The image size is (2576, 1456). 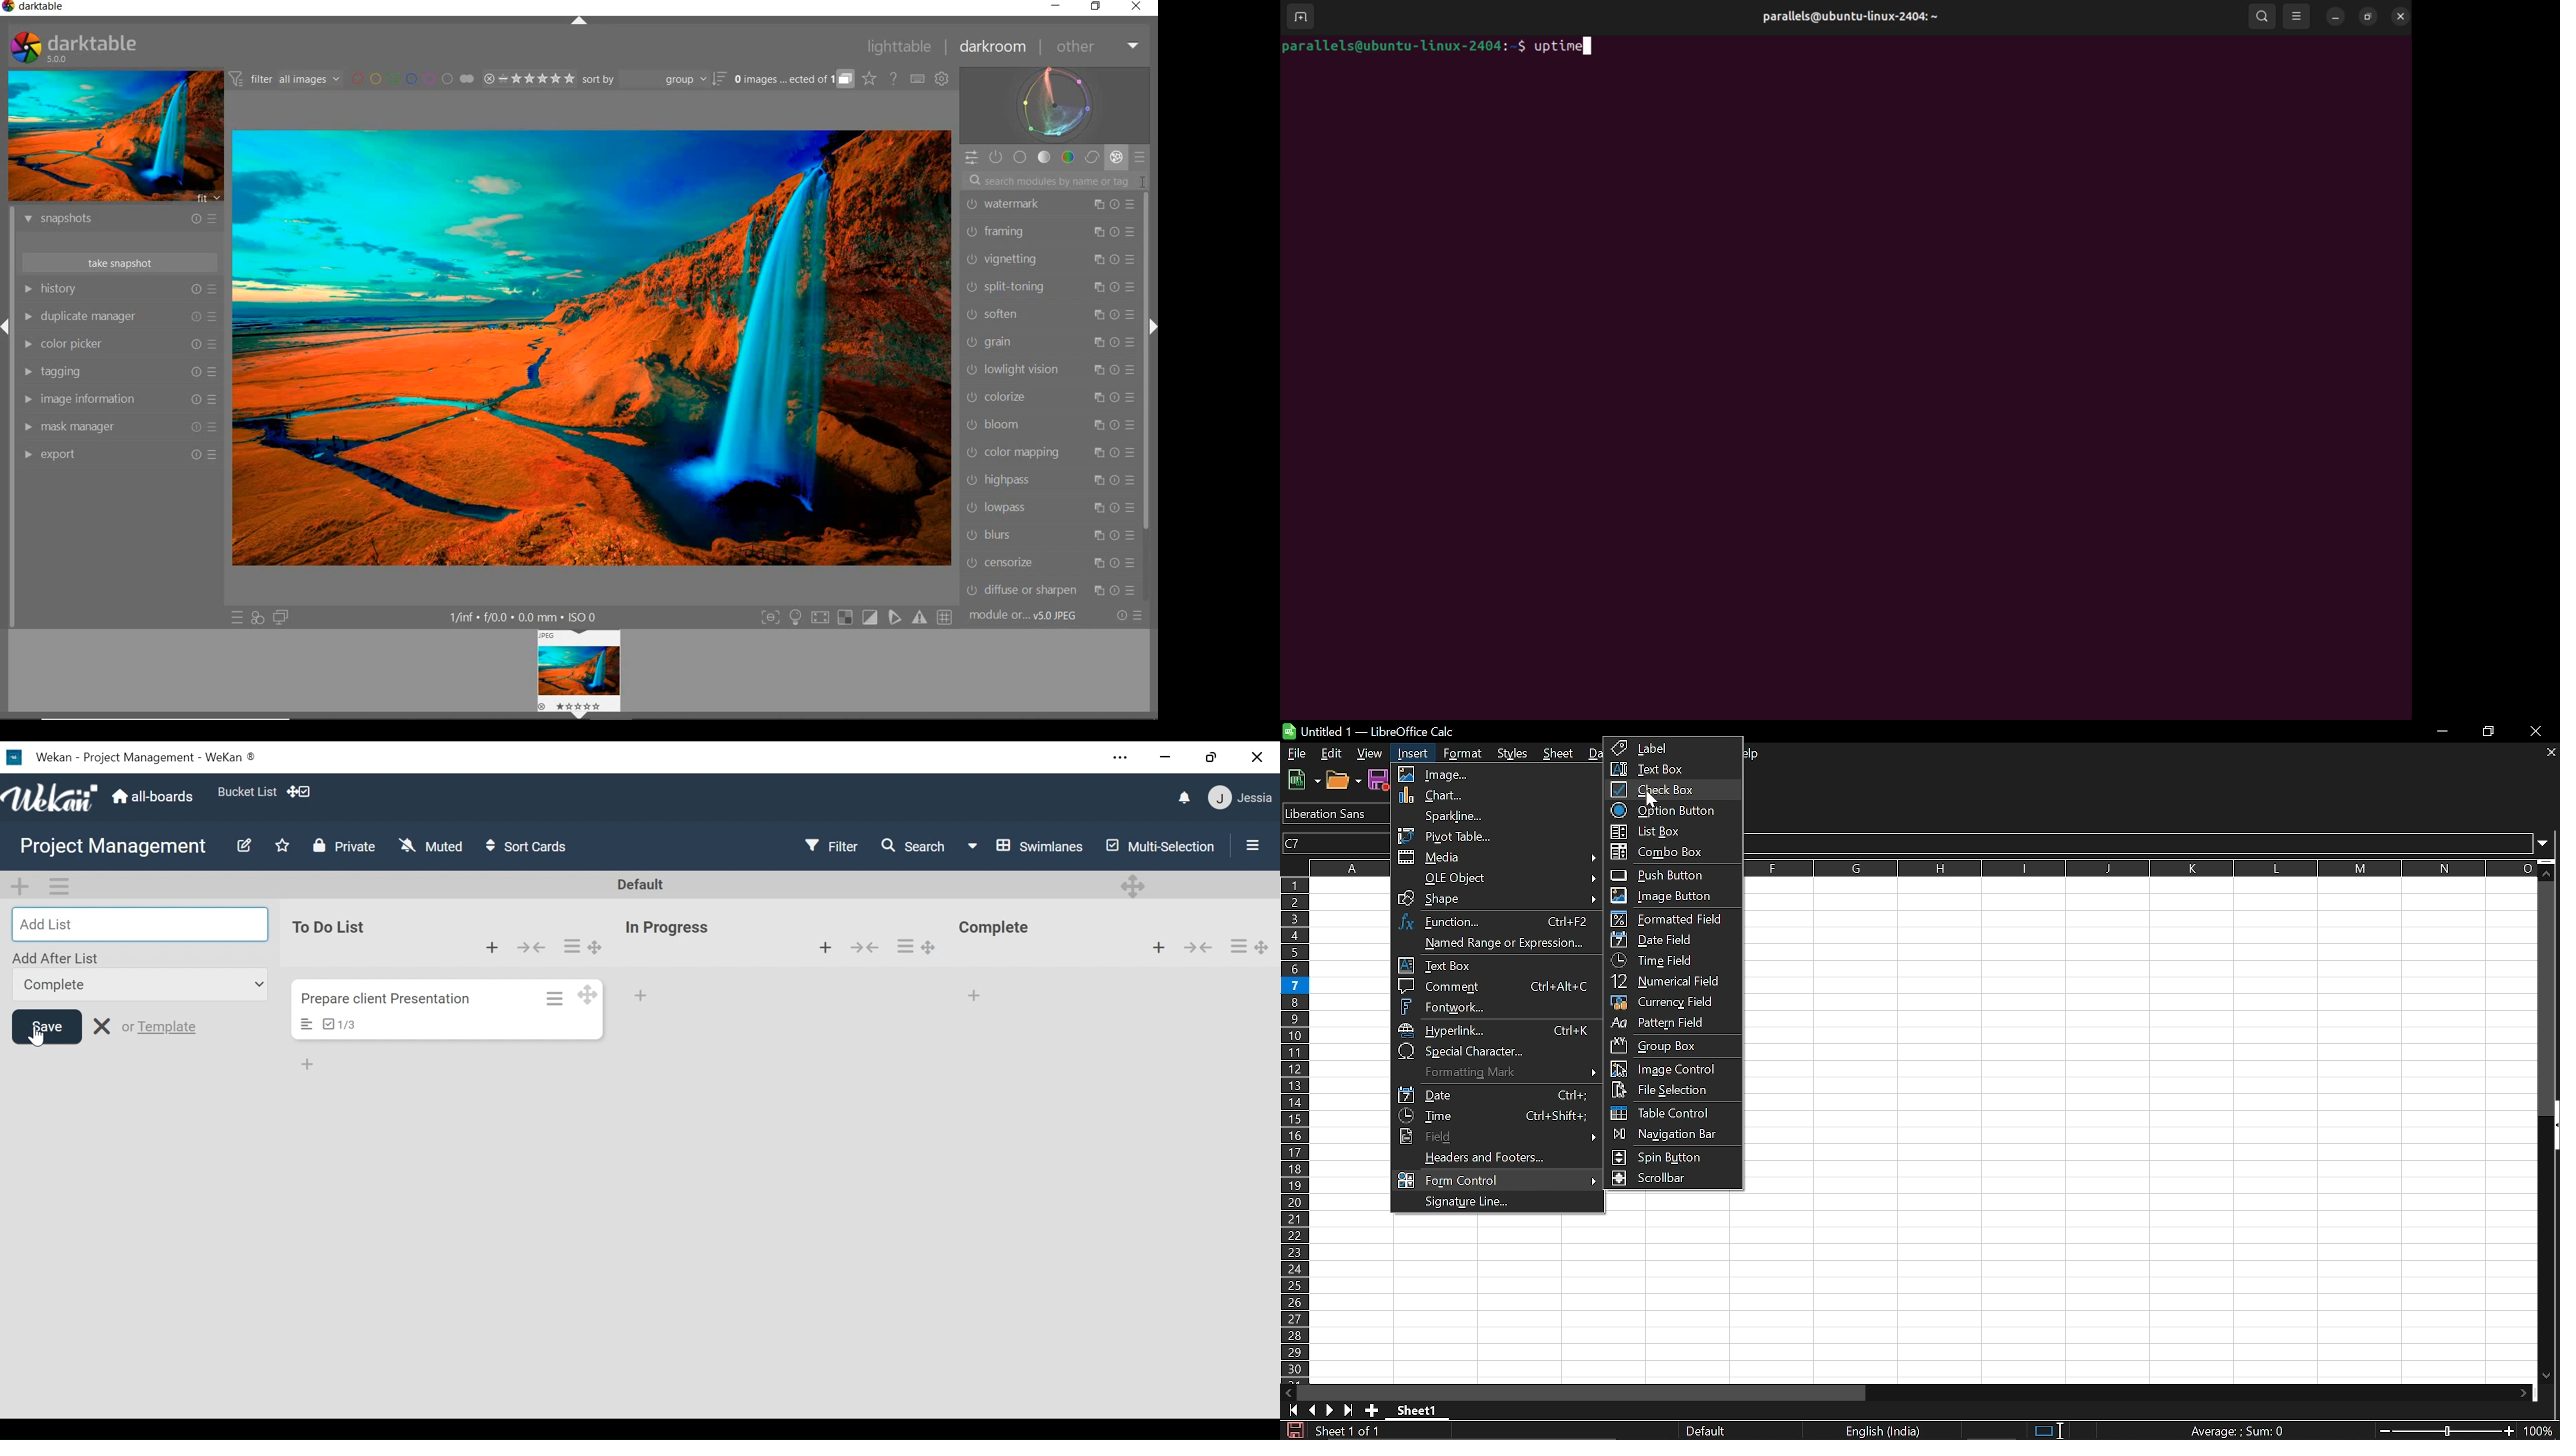 I want to click on Spin button, so click(x=1664, y=1158).